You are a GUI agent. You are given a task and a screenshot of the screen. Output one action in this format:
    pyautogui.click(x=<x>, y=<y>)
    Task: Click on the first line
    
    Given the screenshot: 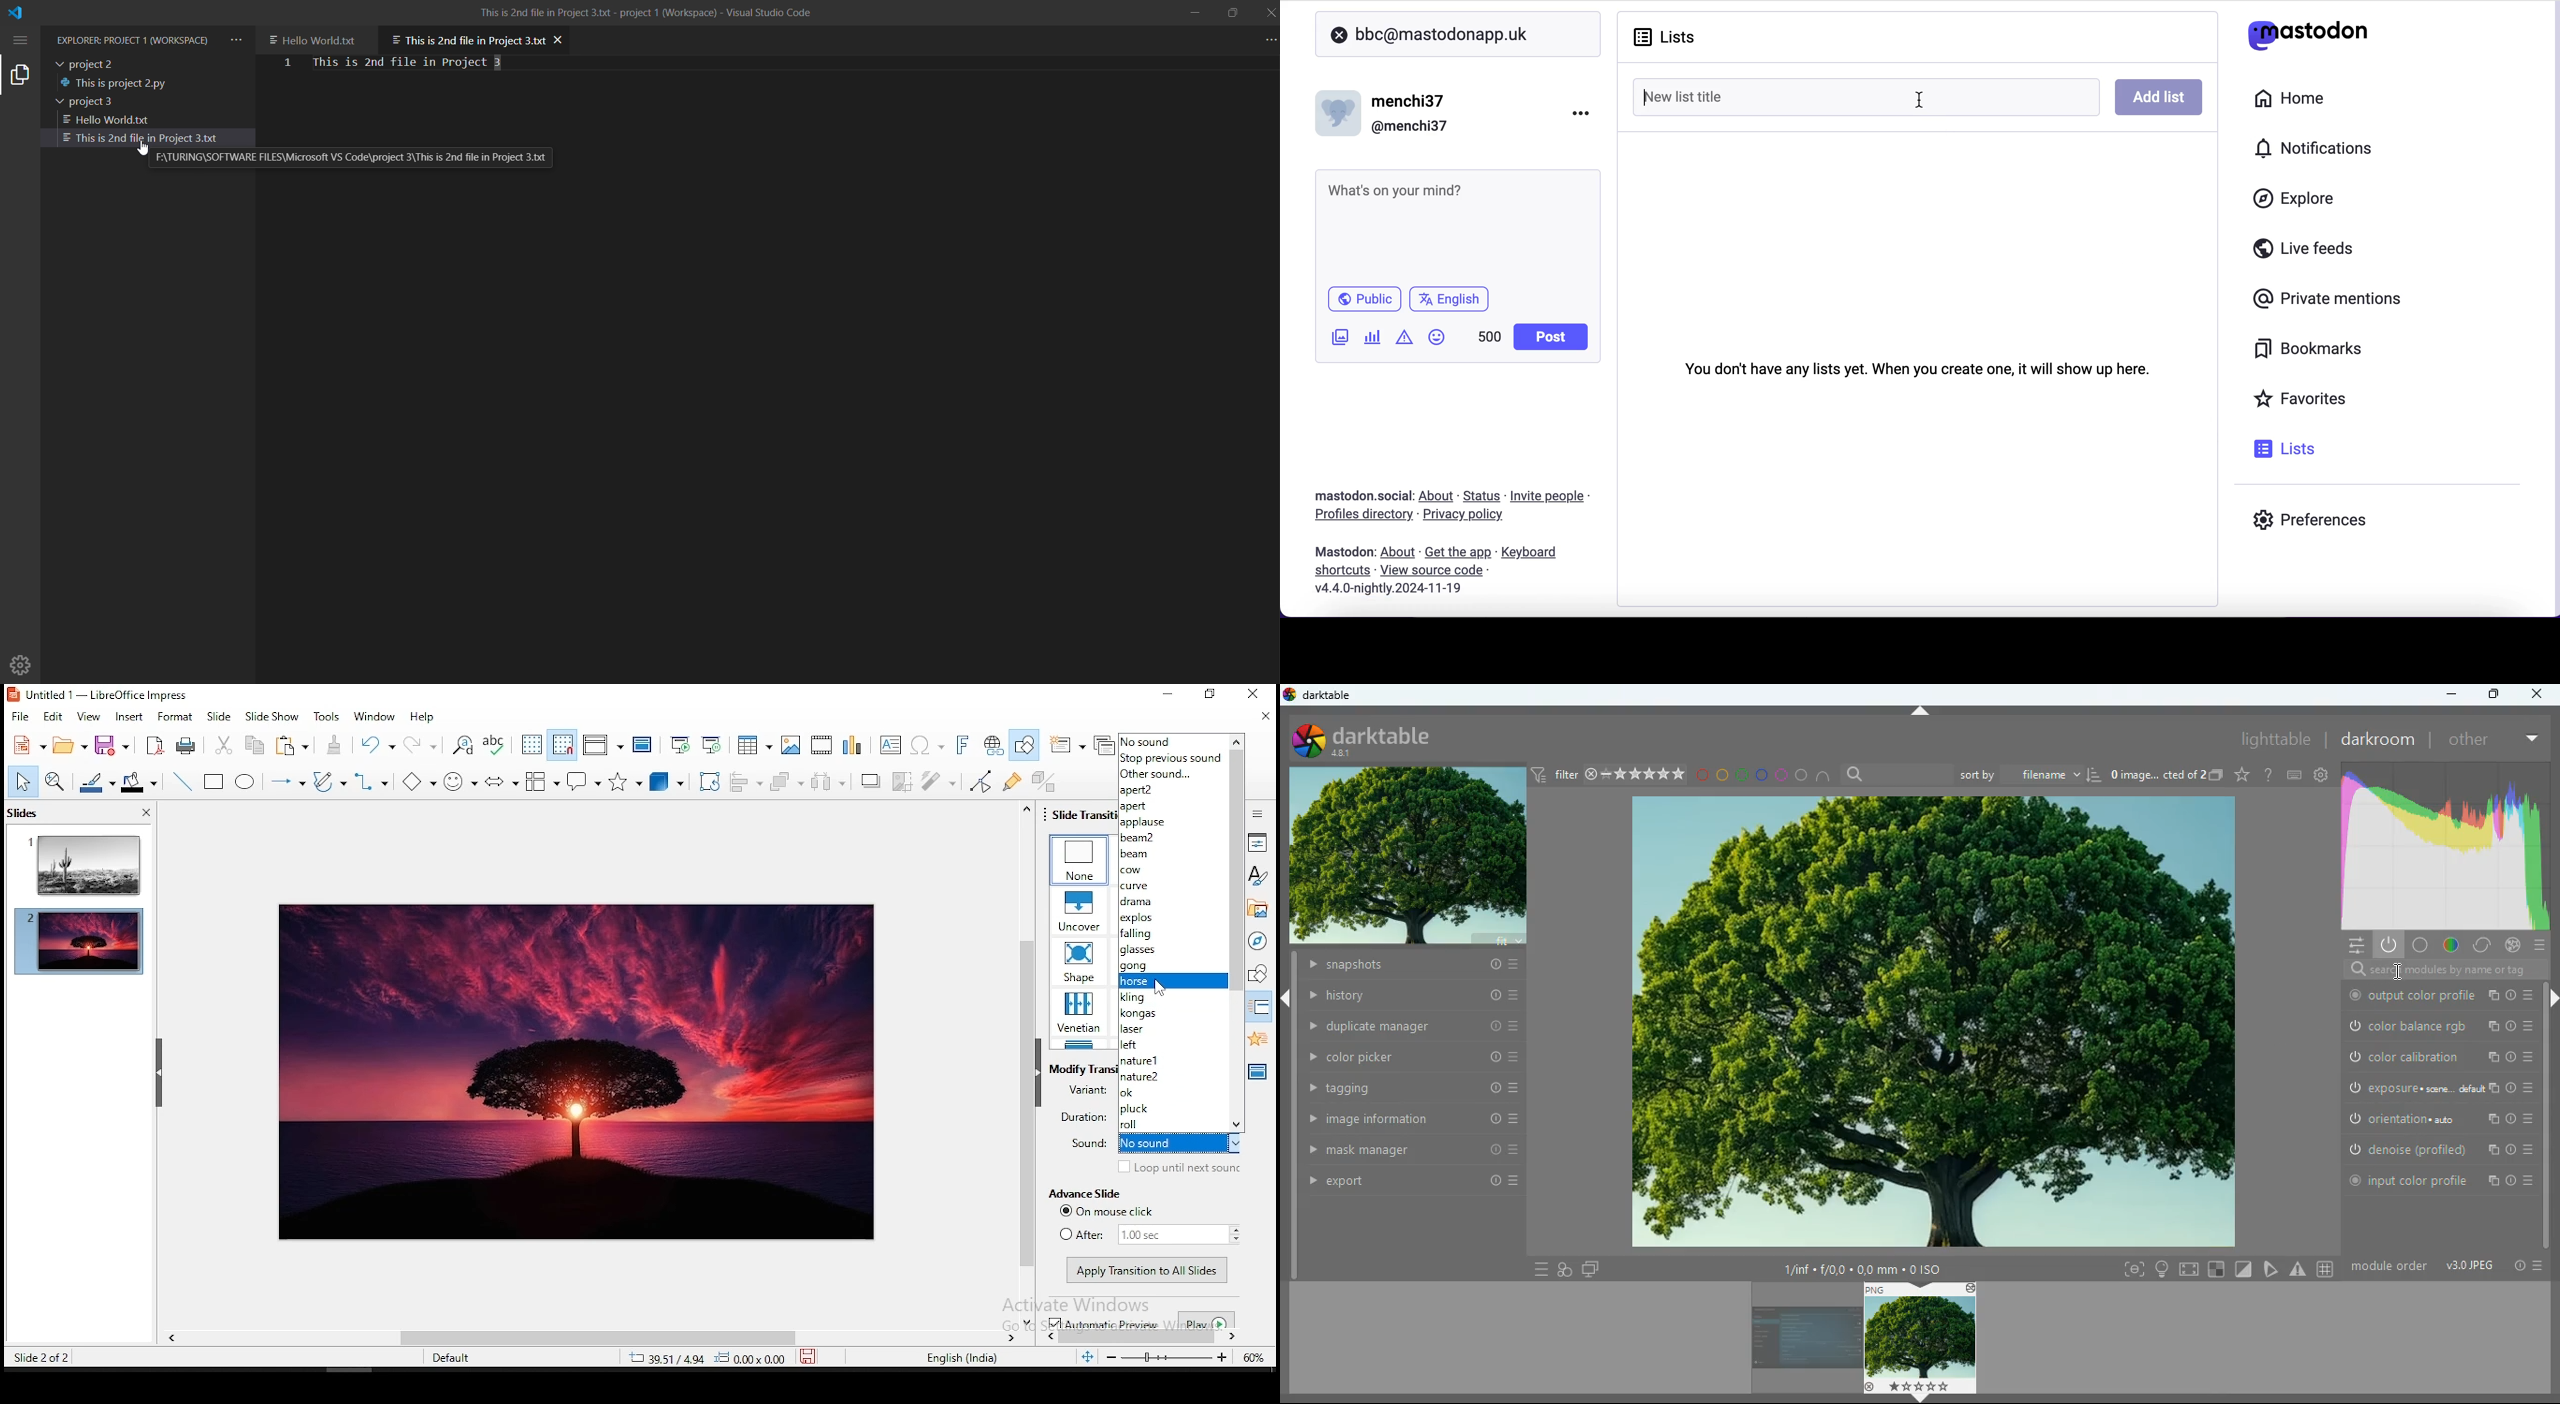 What is the action you would take?
    pyautogui.click(x=288, y=65)
    